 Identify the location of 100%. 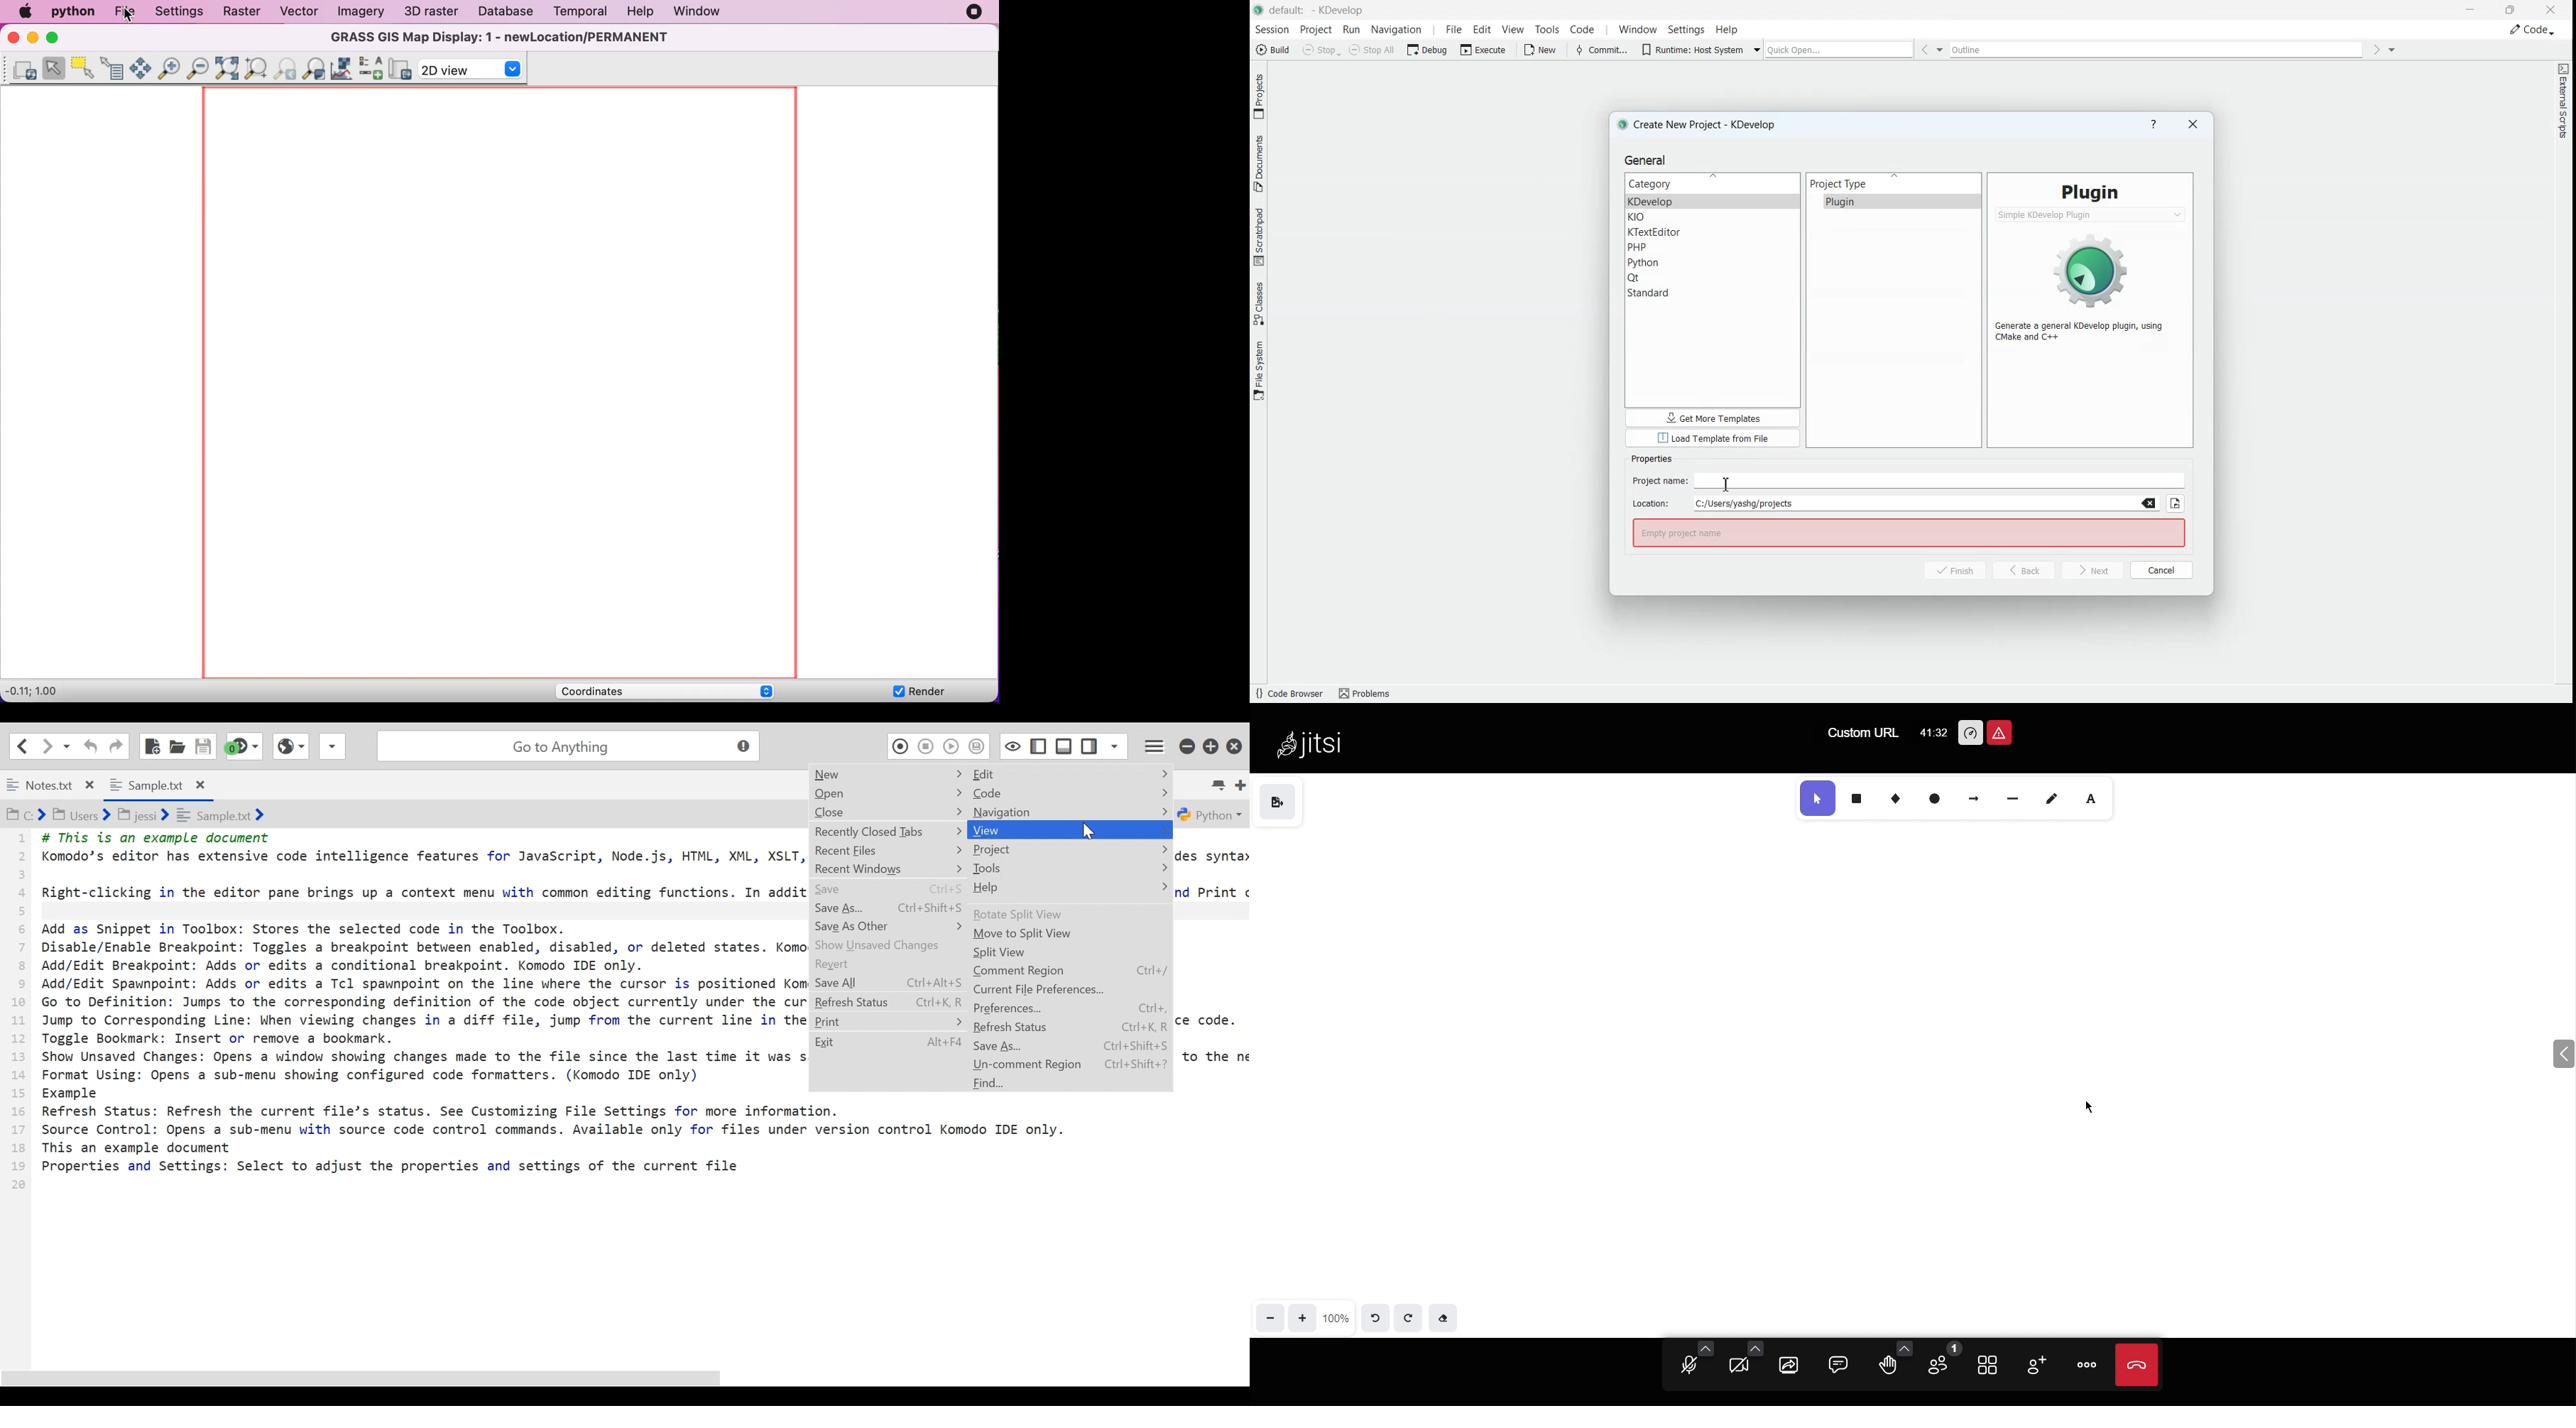
(1336, 1318).